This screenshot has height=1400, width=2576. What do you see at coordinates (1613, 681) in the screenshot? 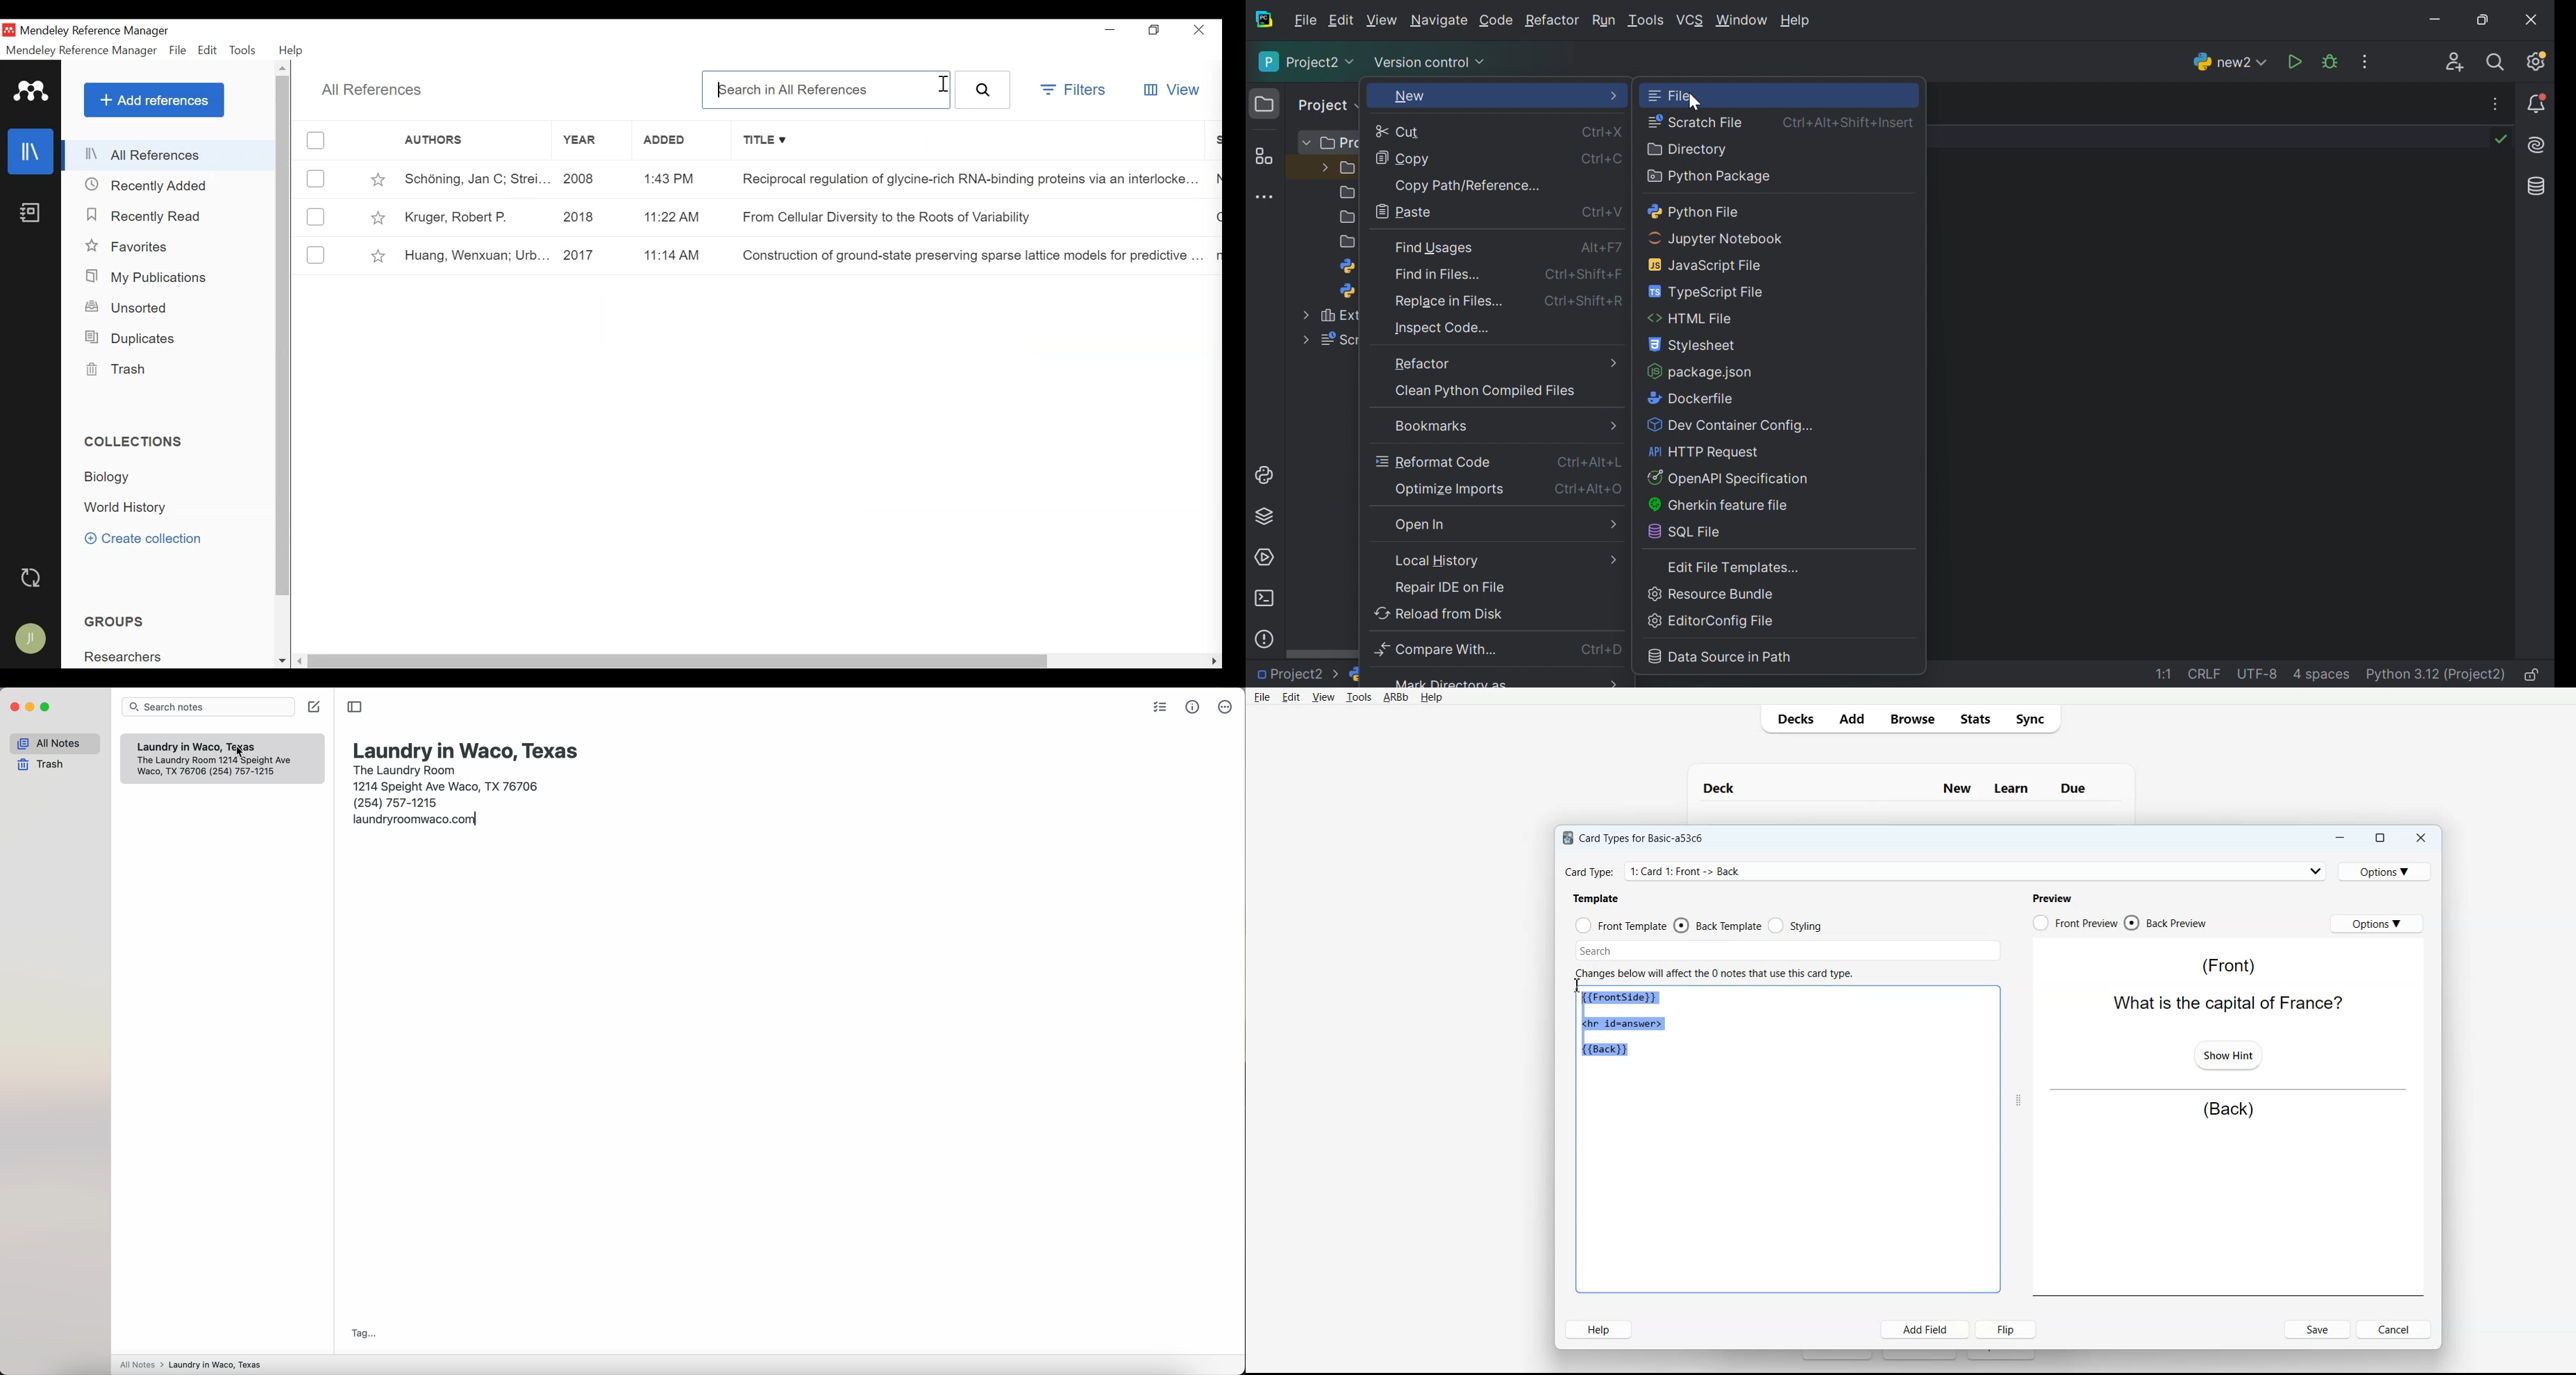
I see `More` at bounding box center [1613, 681].